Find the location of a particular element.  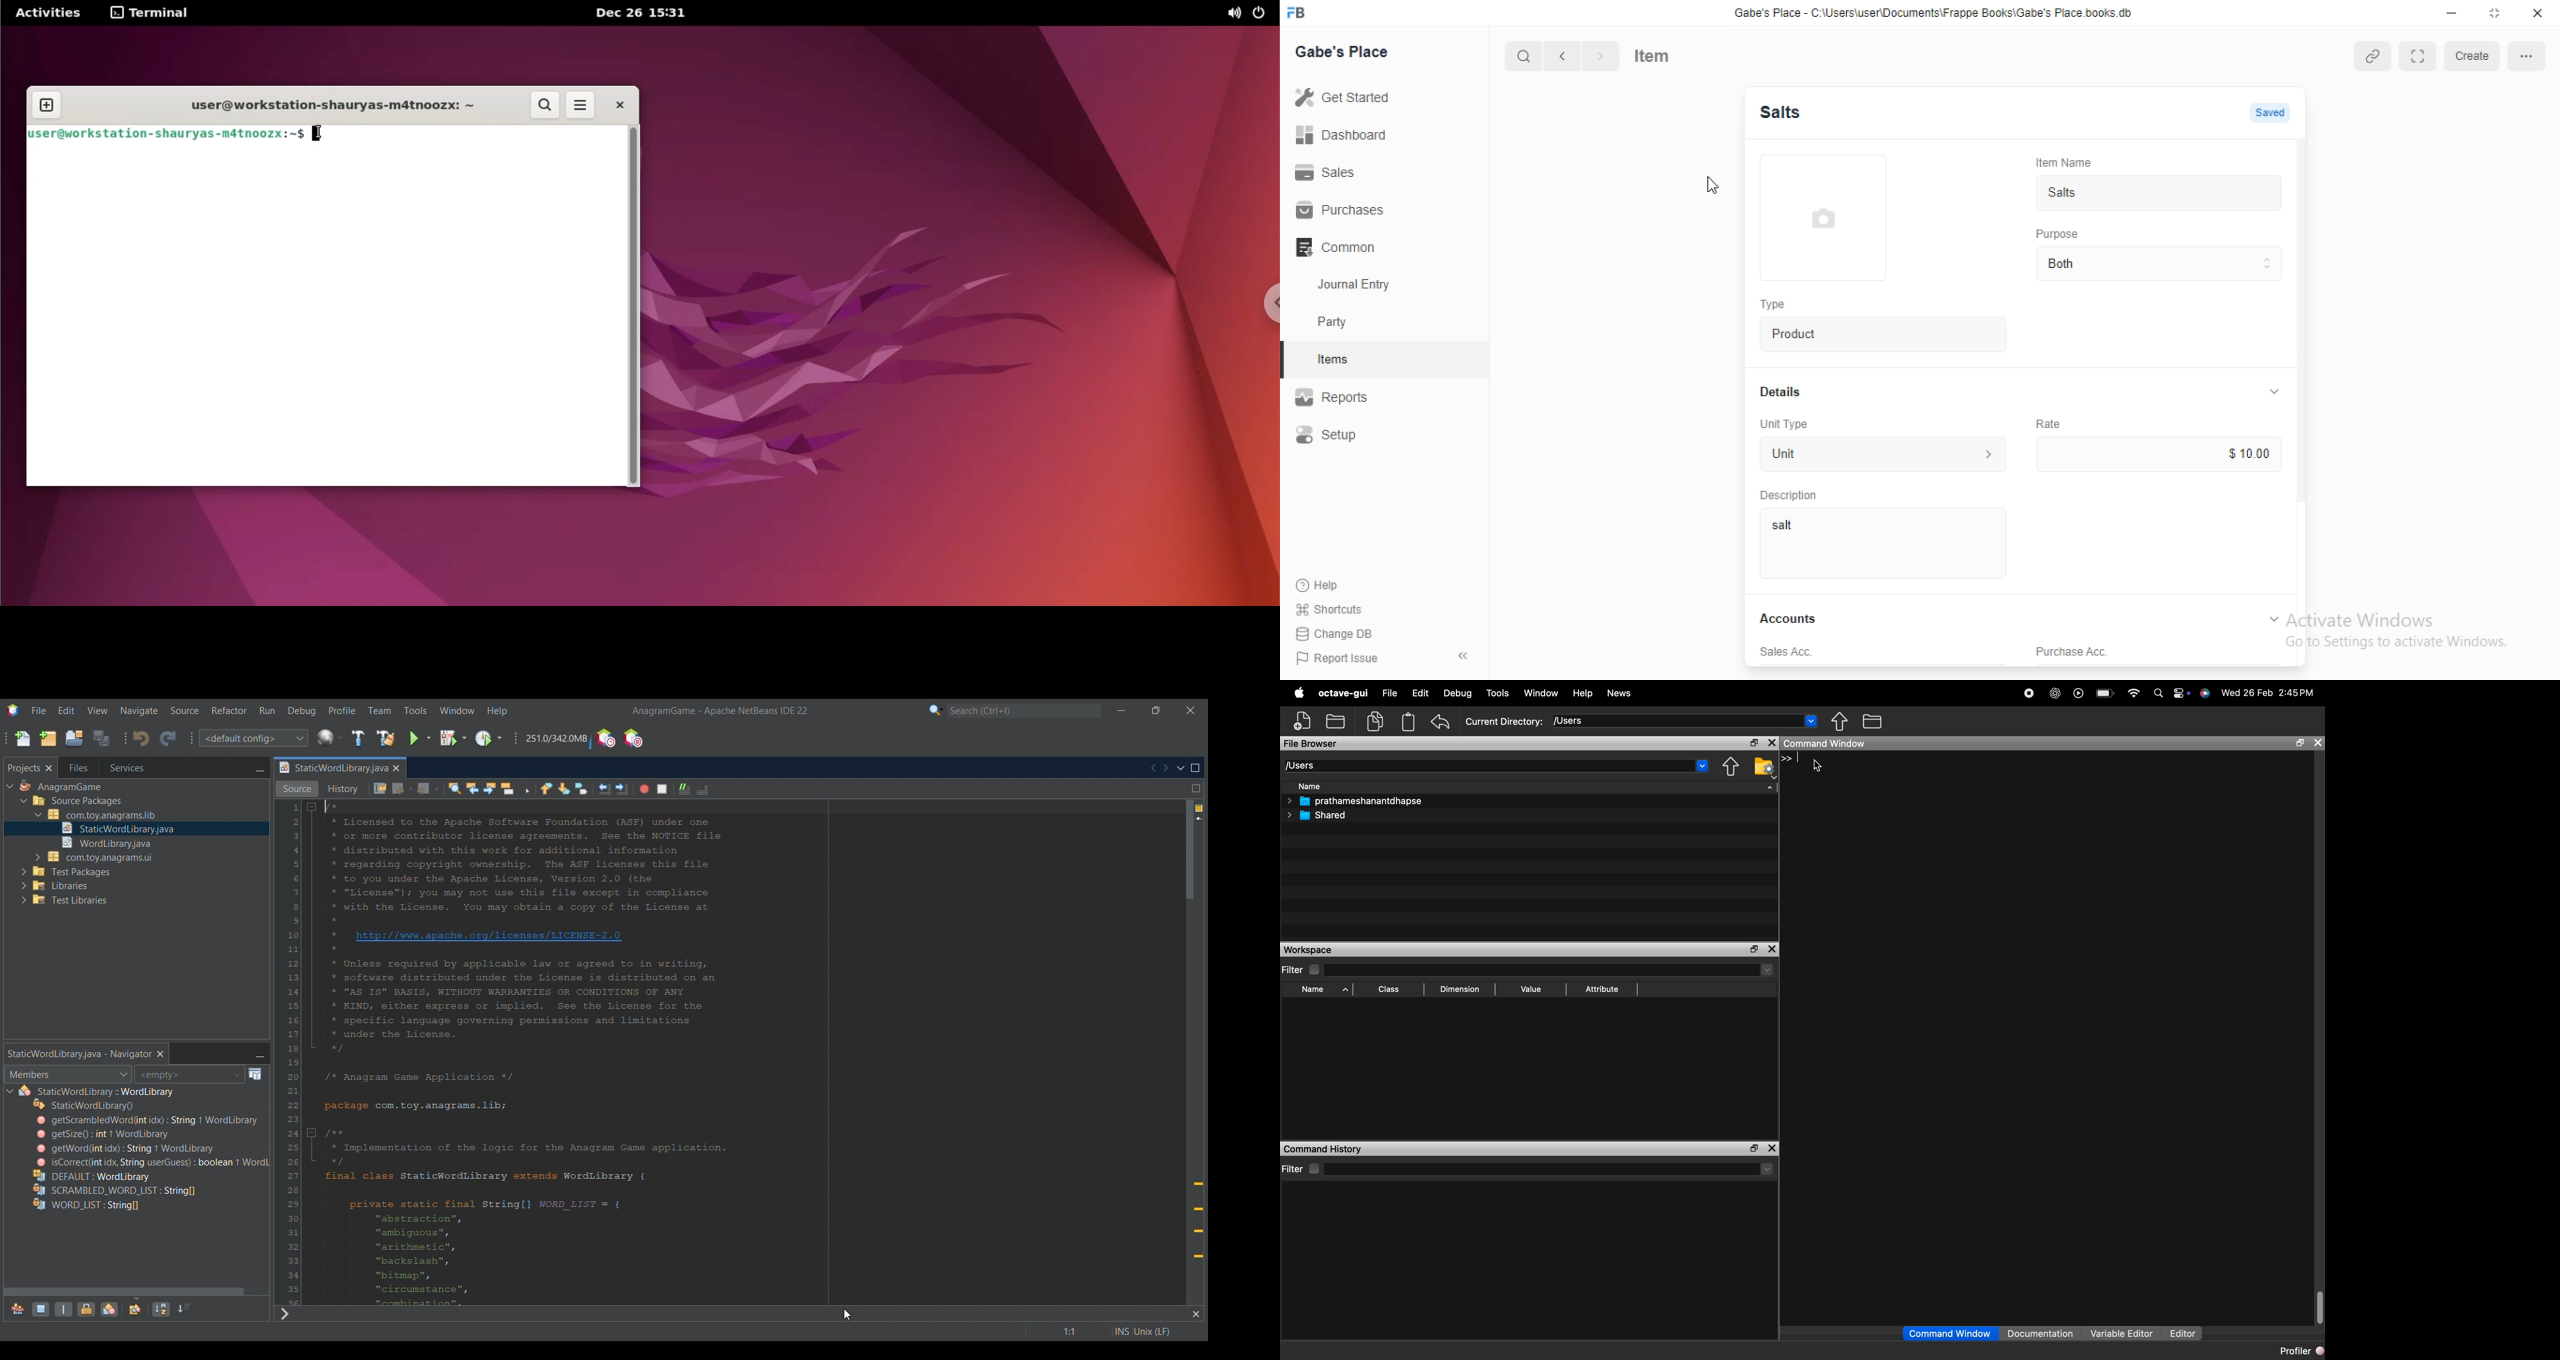

Comment is located at coordinates (685, 789).